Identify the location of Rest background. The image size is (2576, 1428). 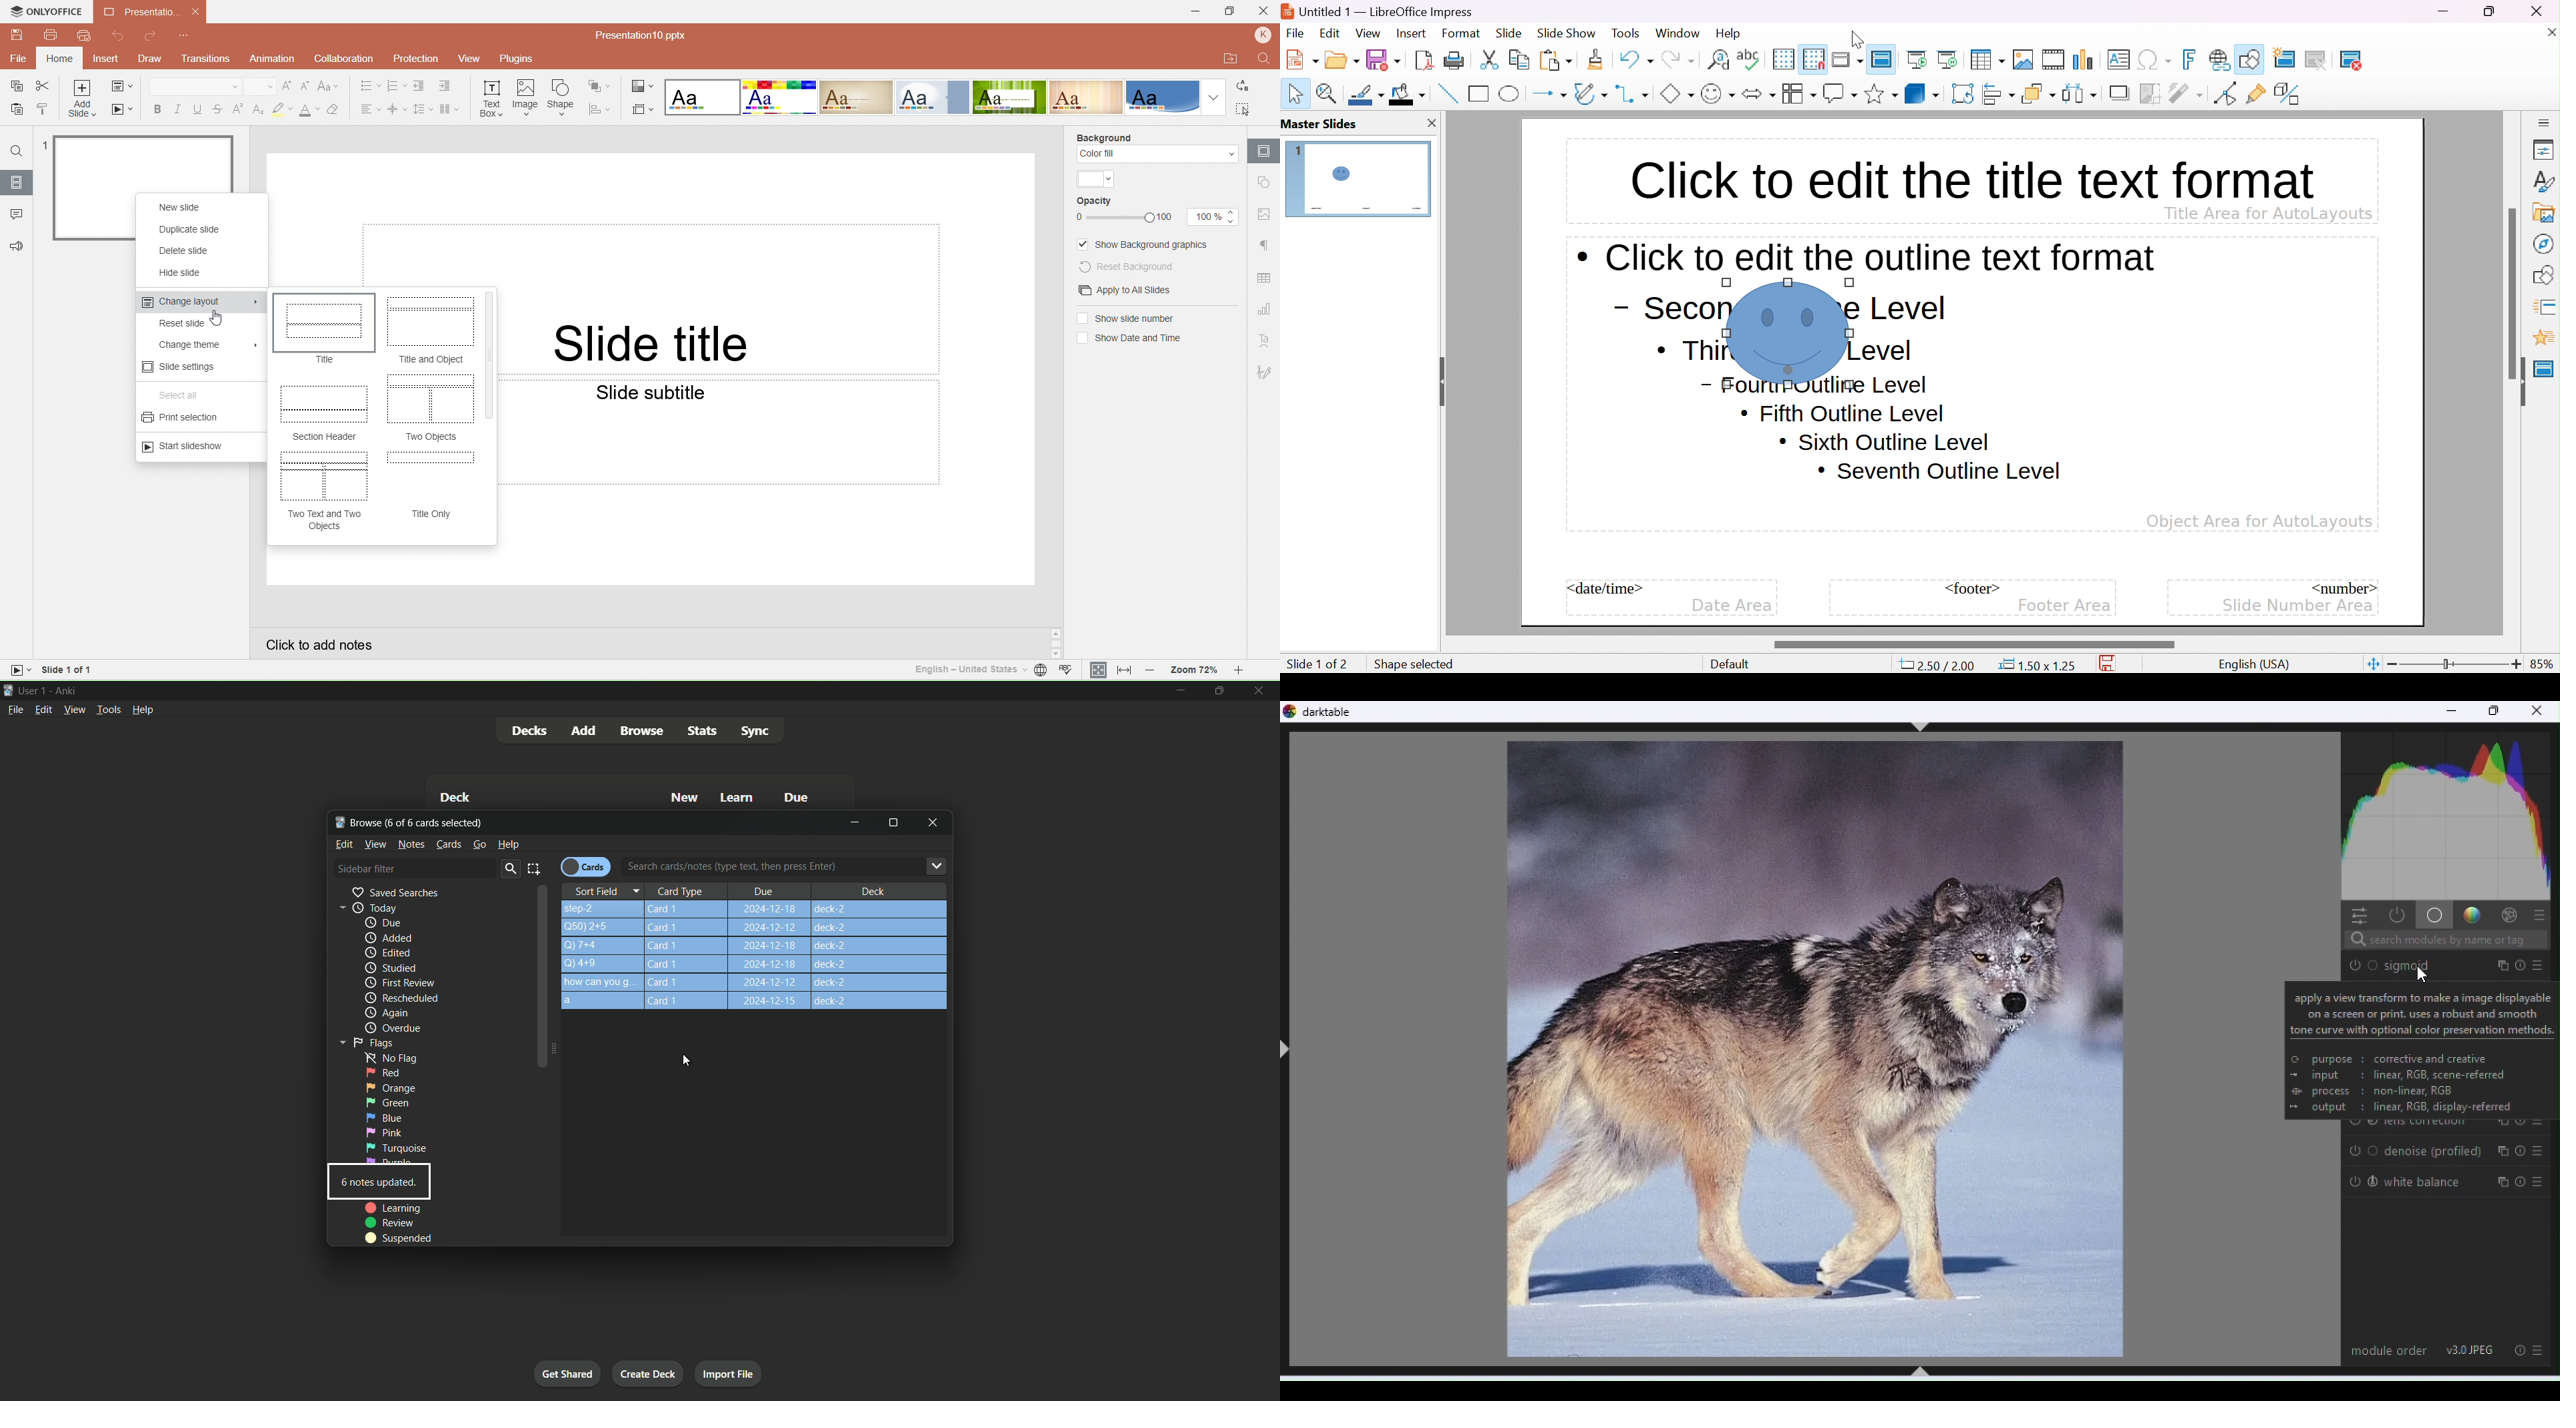
(1136, 266).